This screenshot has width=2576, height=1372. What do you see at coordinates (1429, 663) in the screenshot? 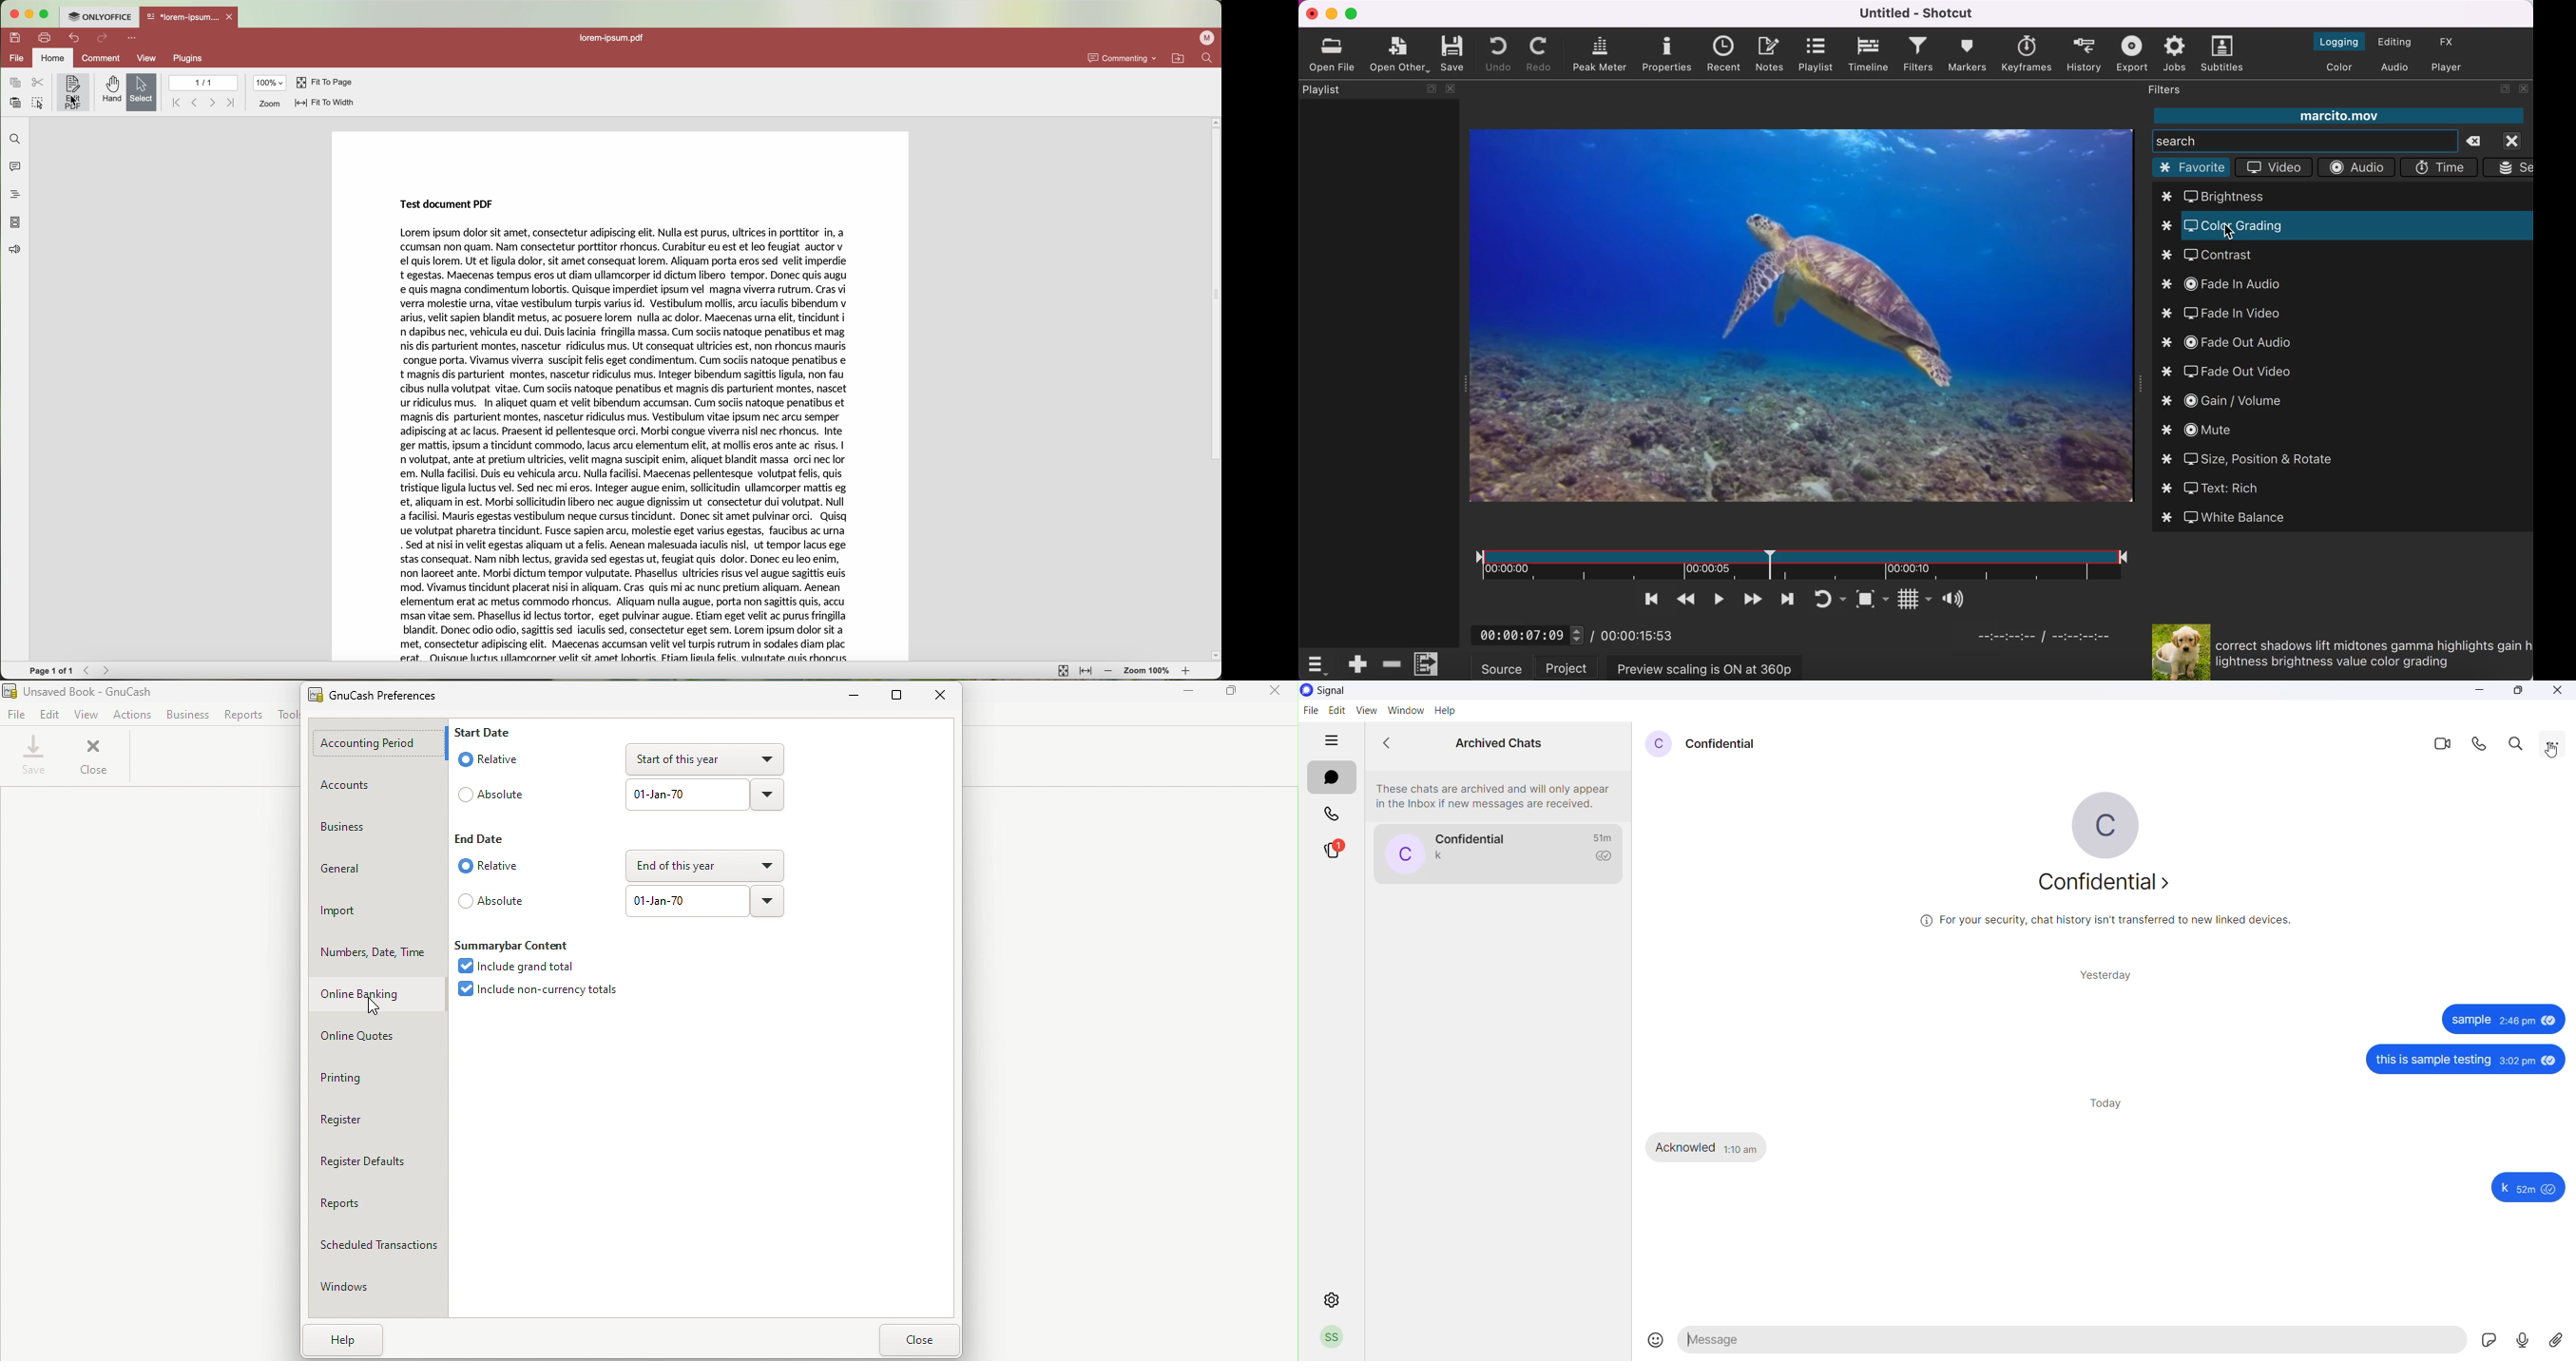
I see `menu` at bounding box center [1429, 663].